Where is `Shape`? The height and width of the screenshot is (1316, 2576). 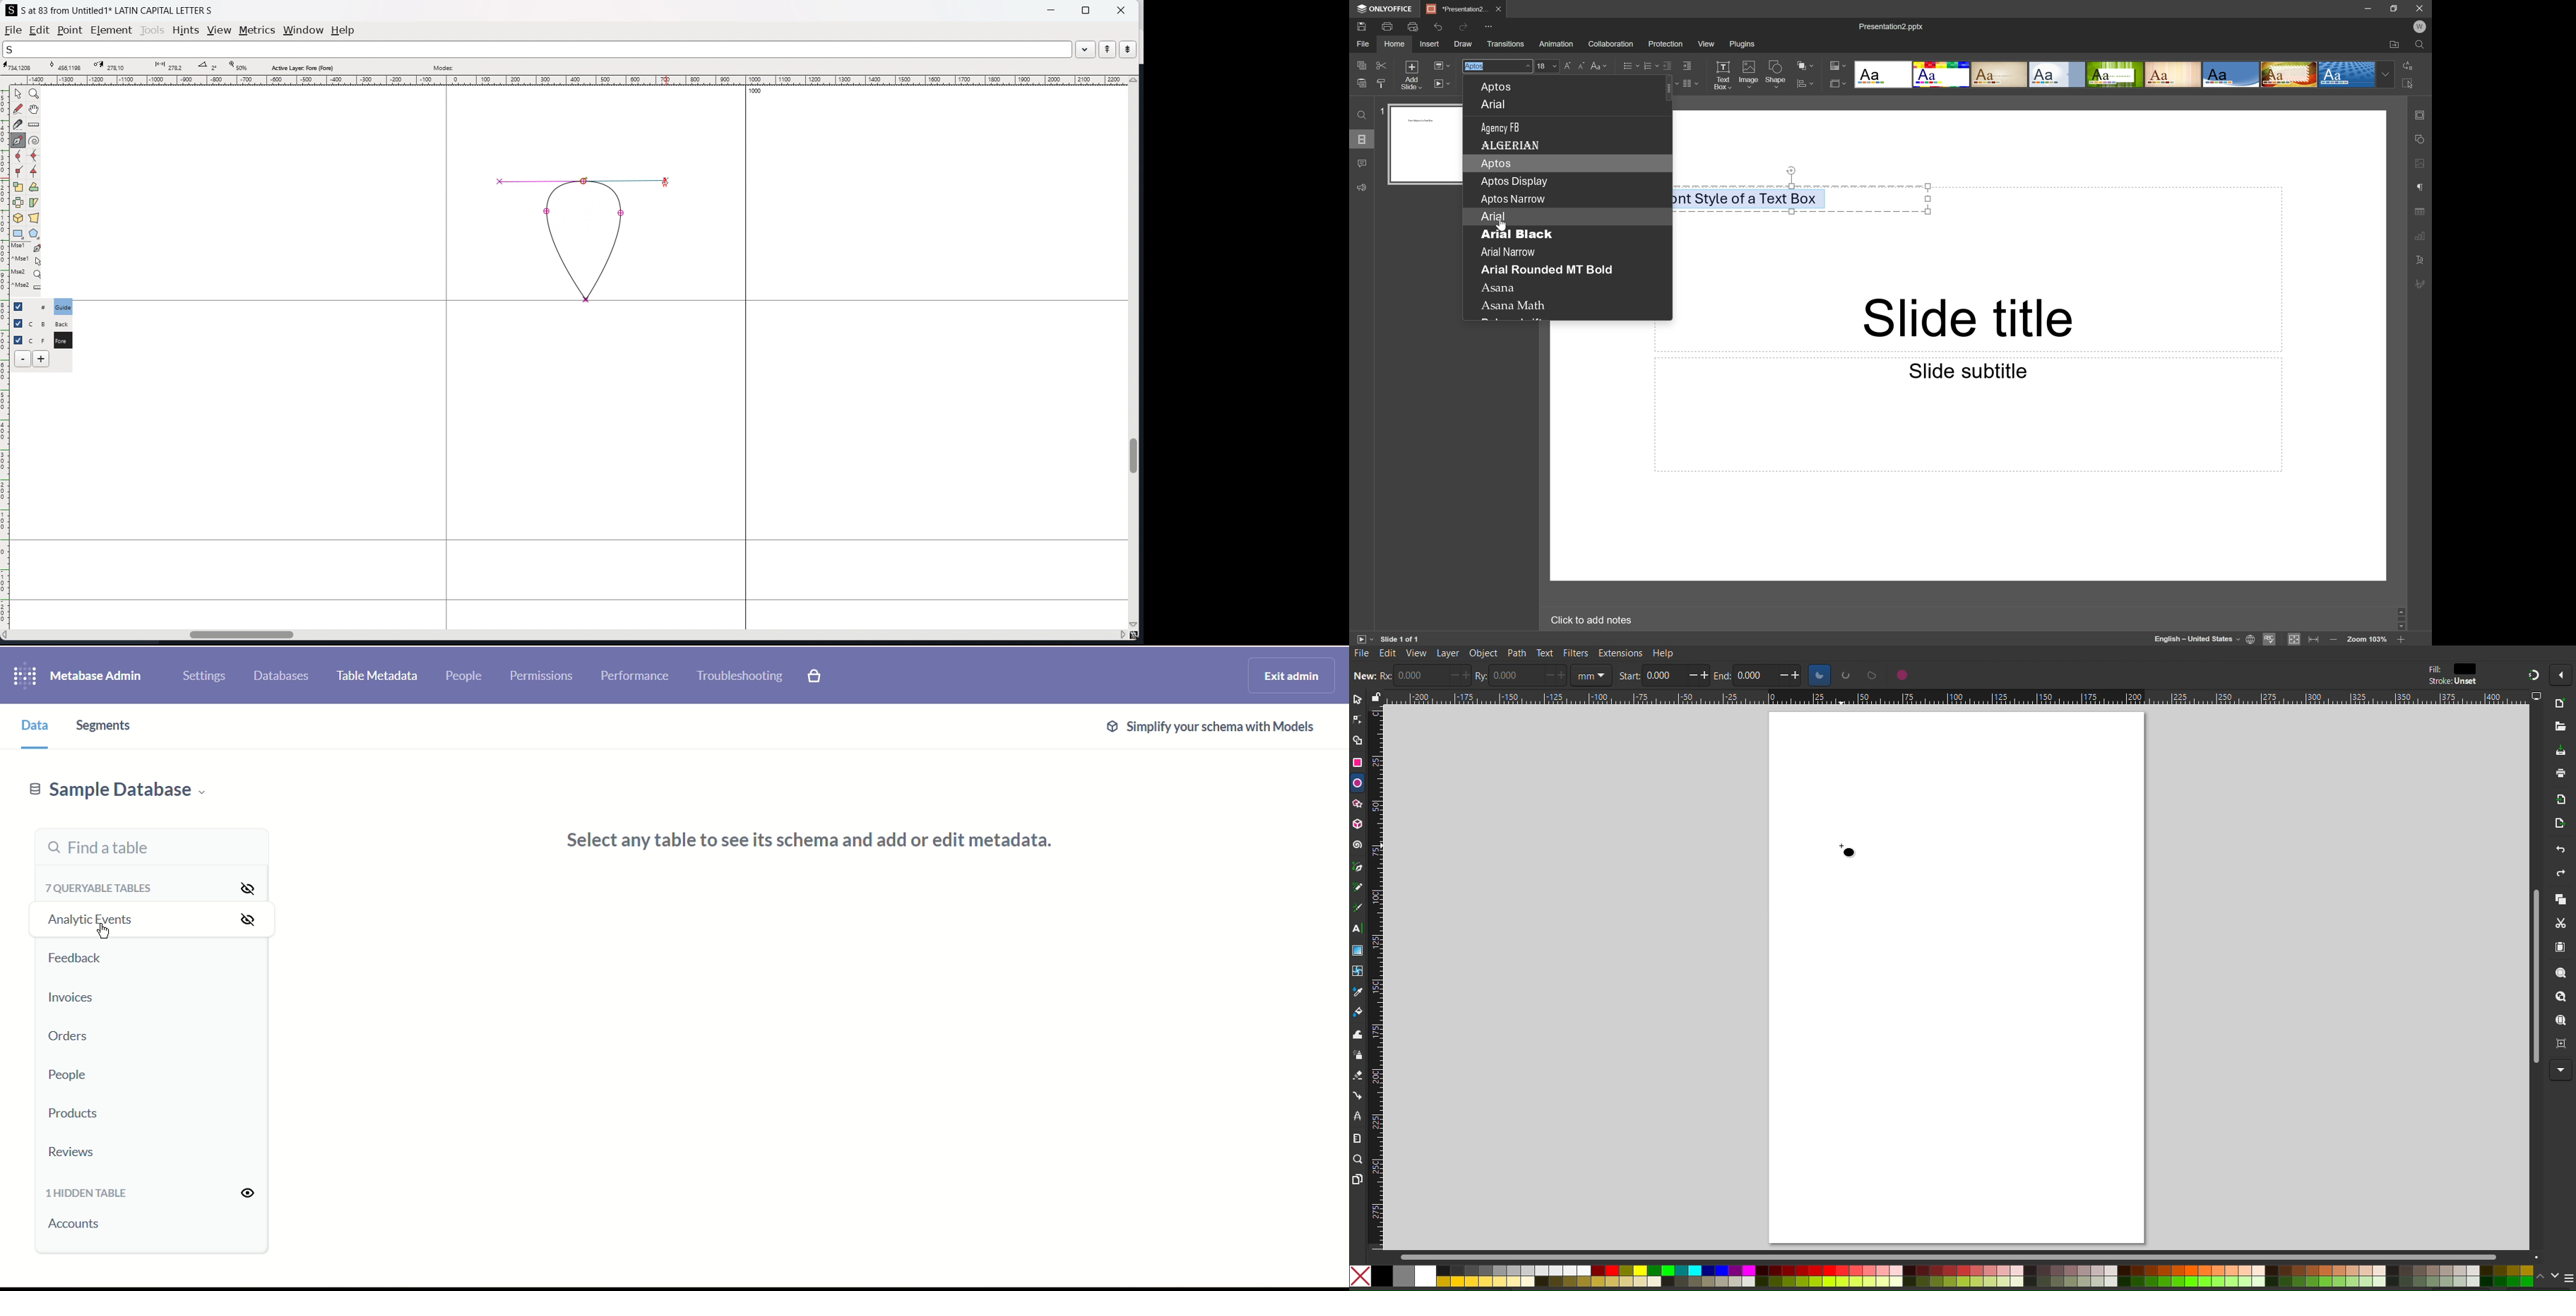 Shape is located at coordinates (1778, 74).